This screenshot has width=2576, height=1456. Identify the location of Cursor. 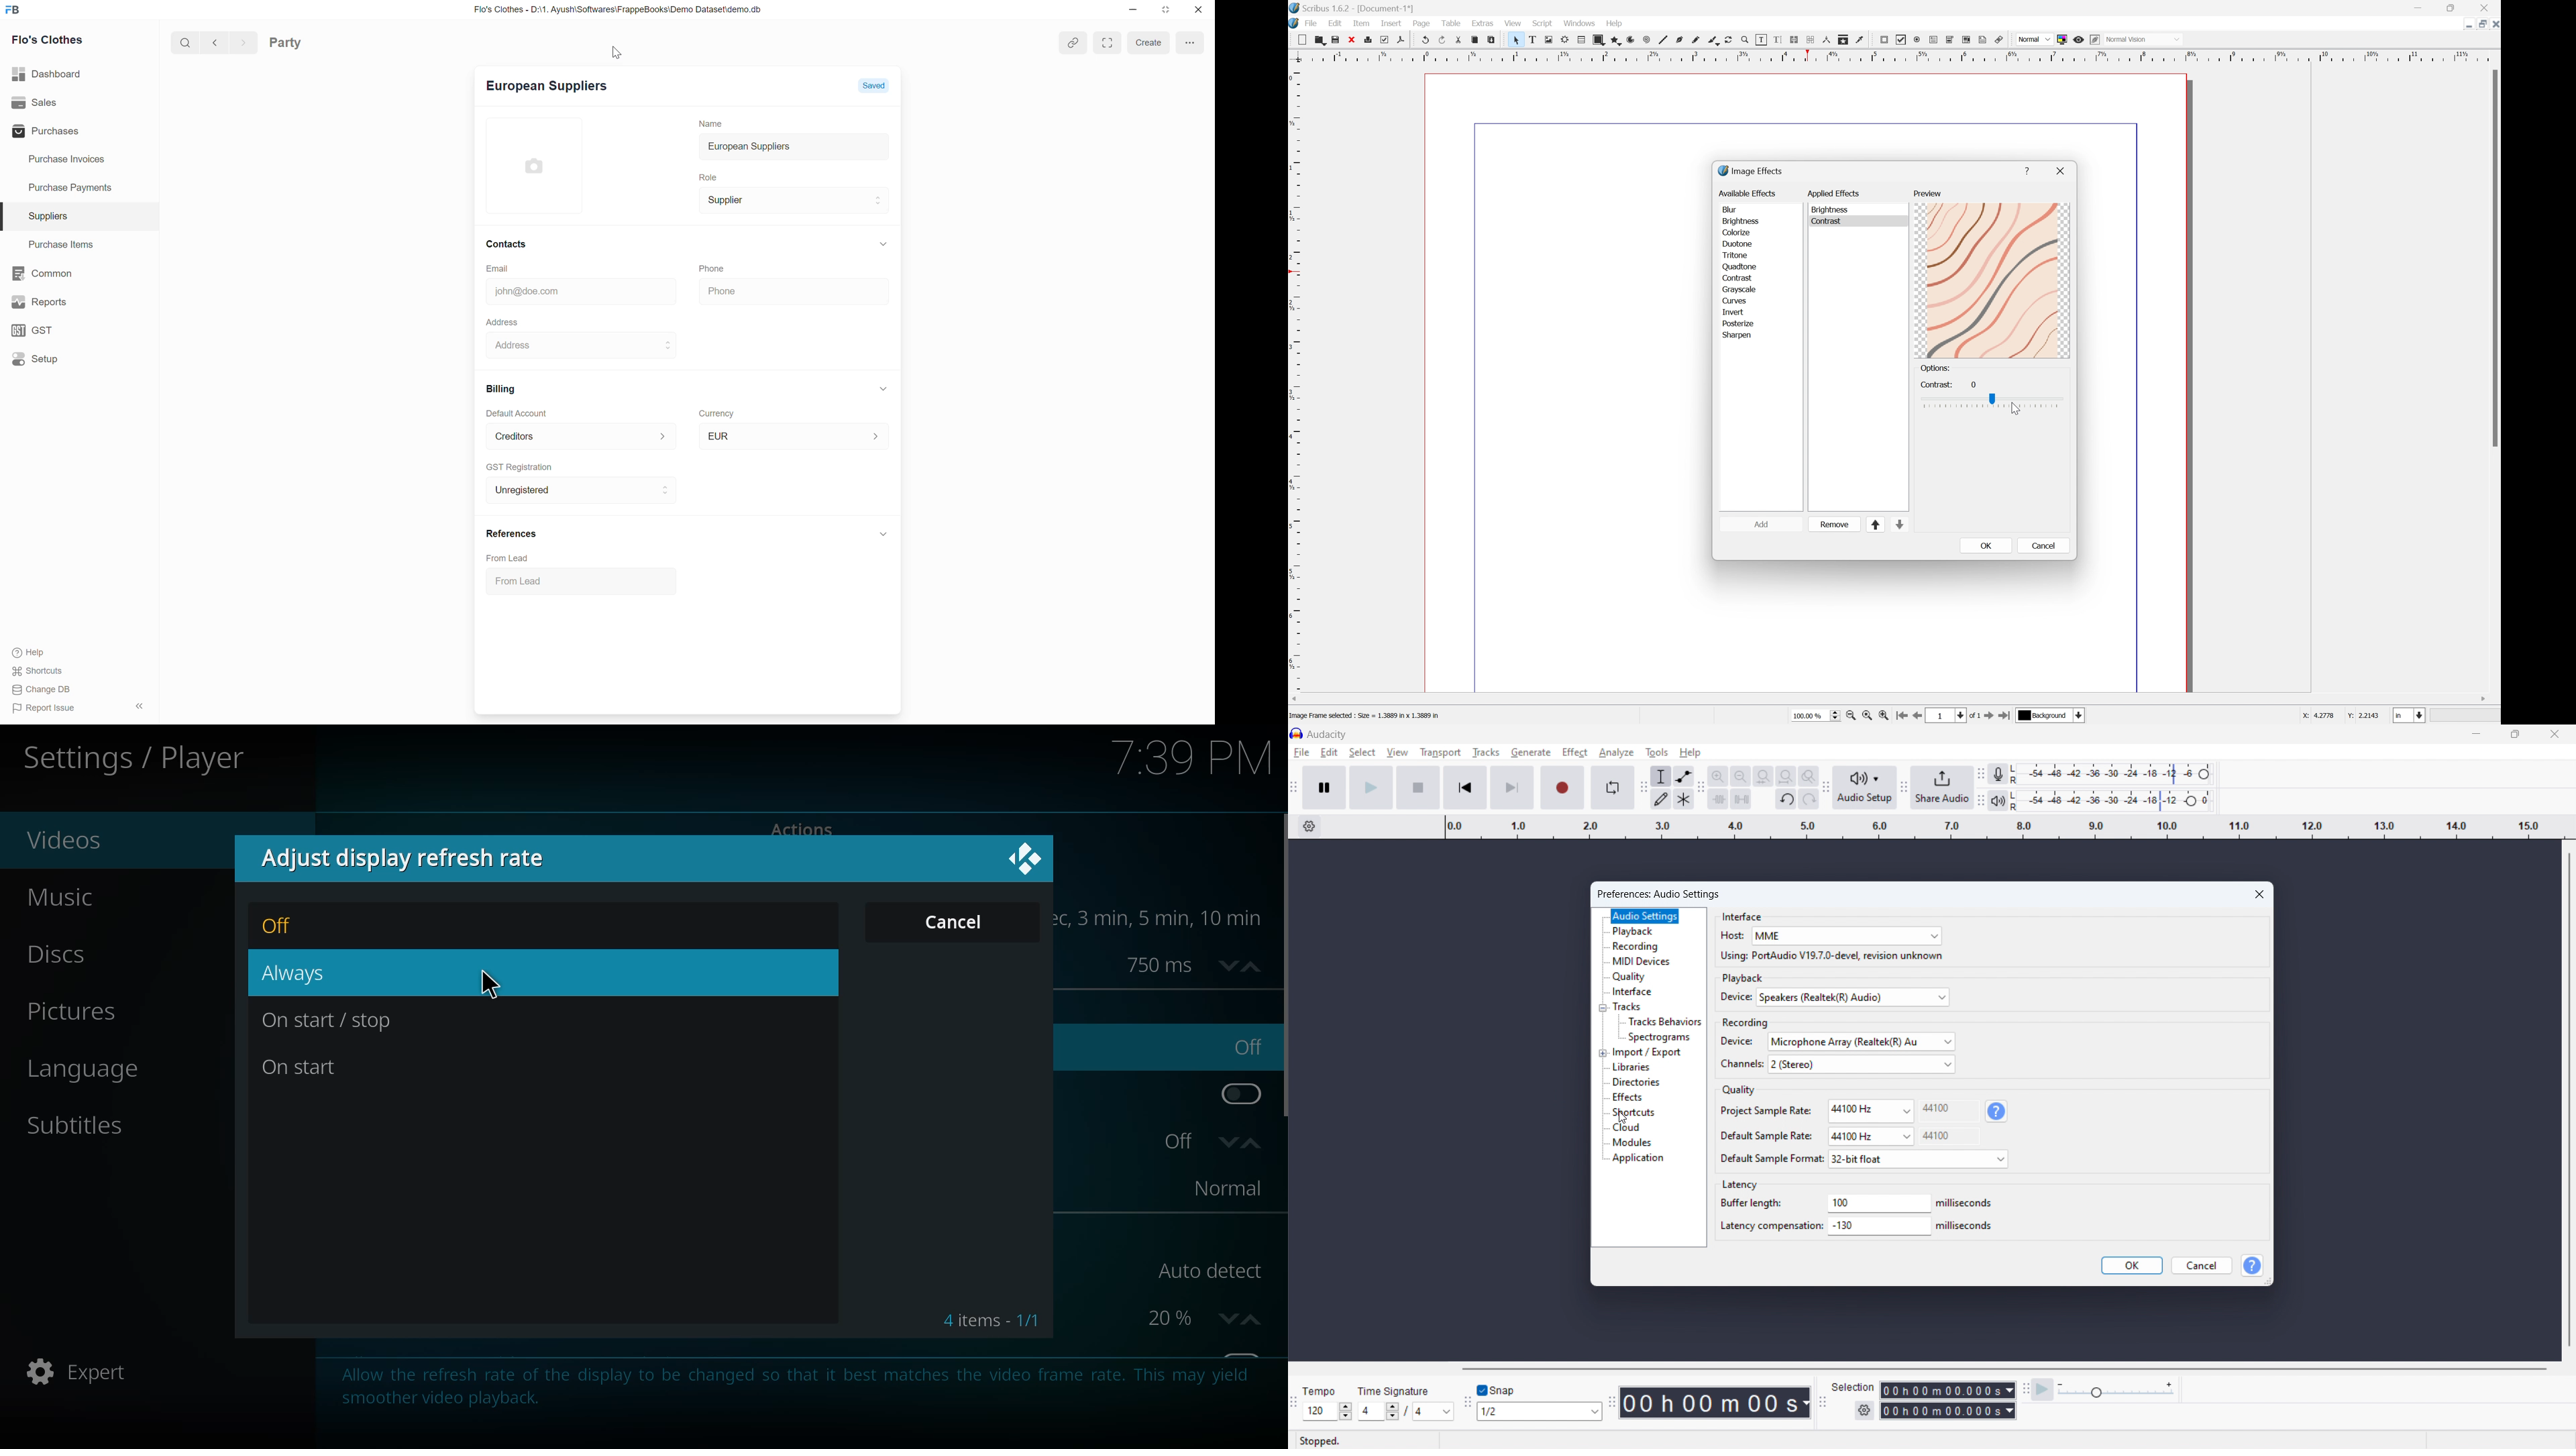
(1623, 1118).